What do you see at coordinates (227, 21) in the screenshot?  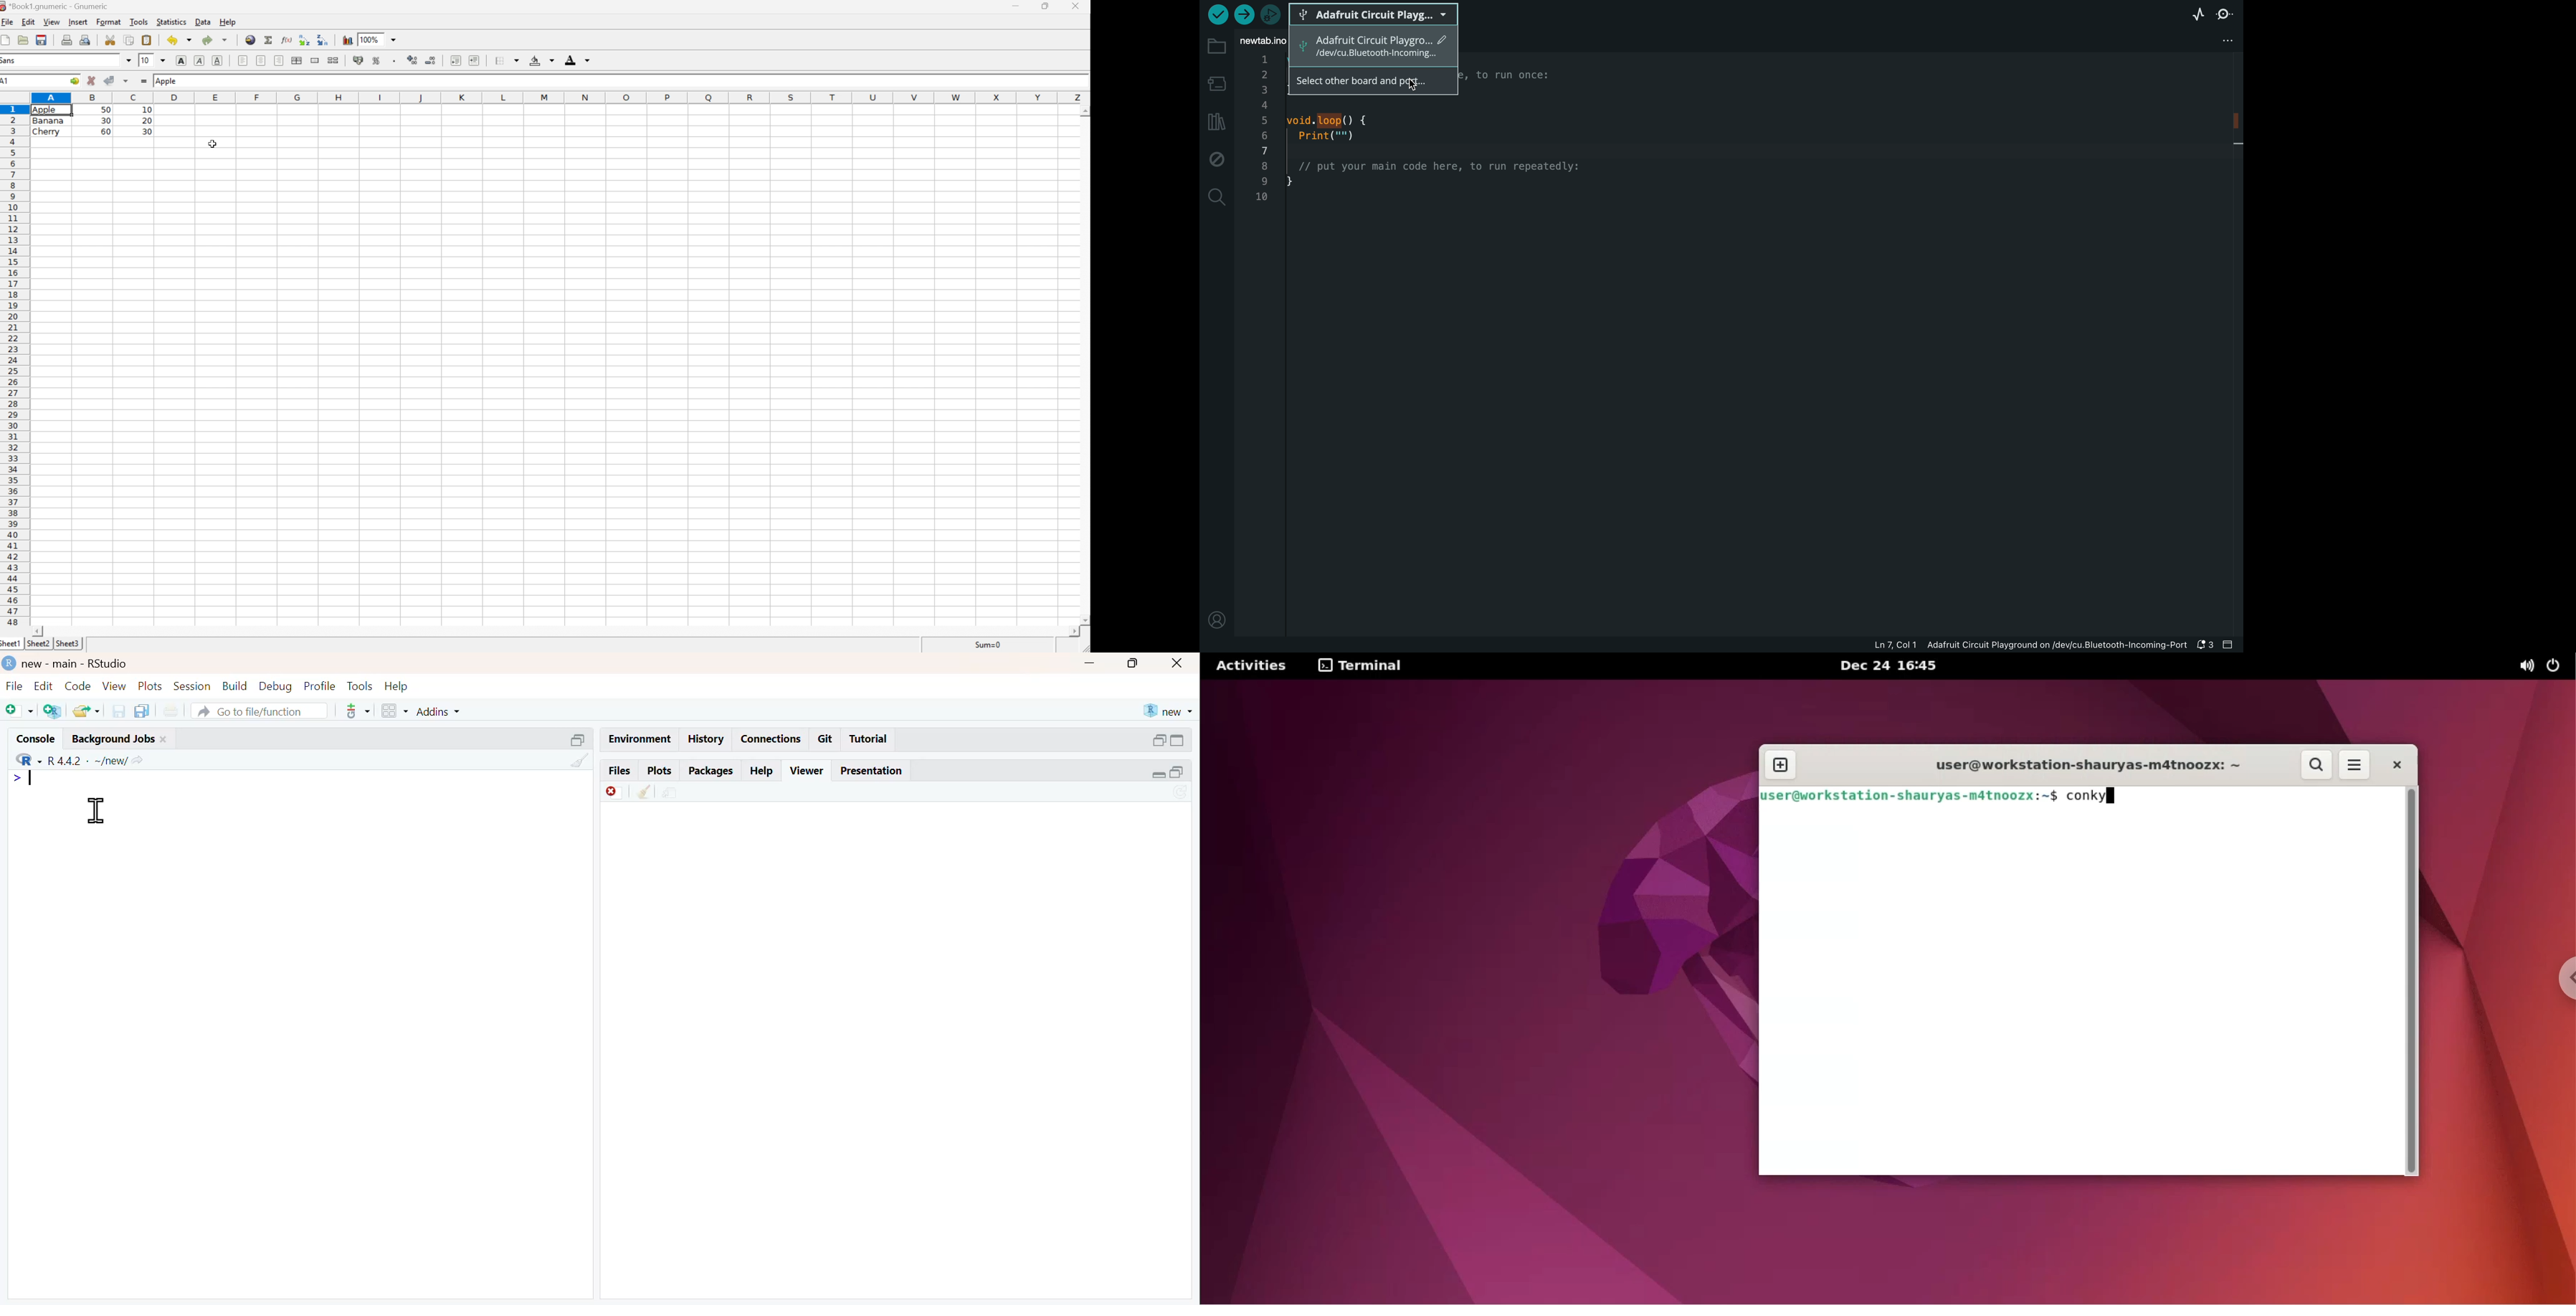 I see `help` at bounding box center [227, 21].